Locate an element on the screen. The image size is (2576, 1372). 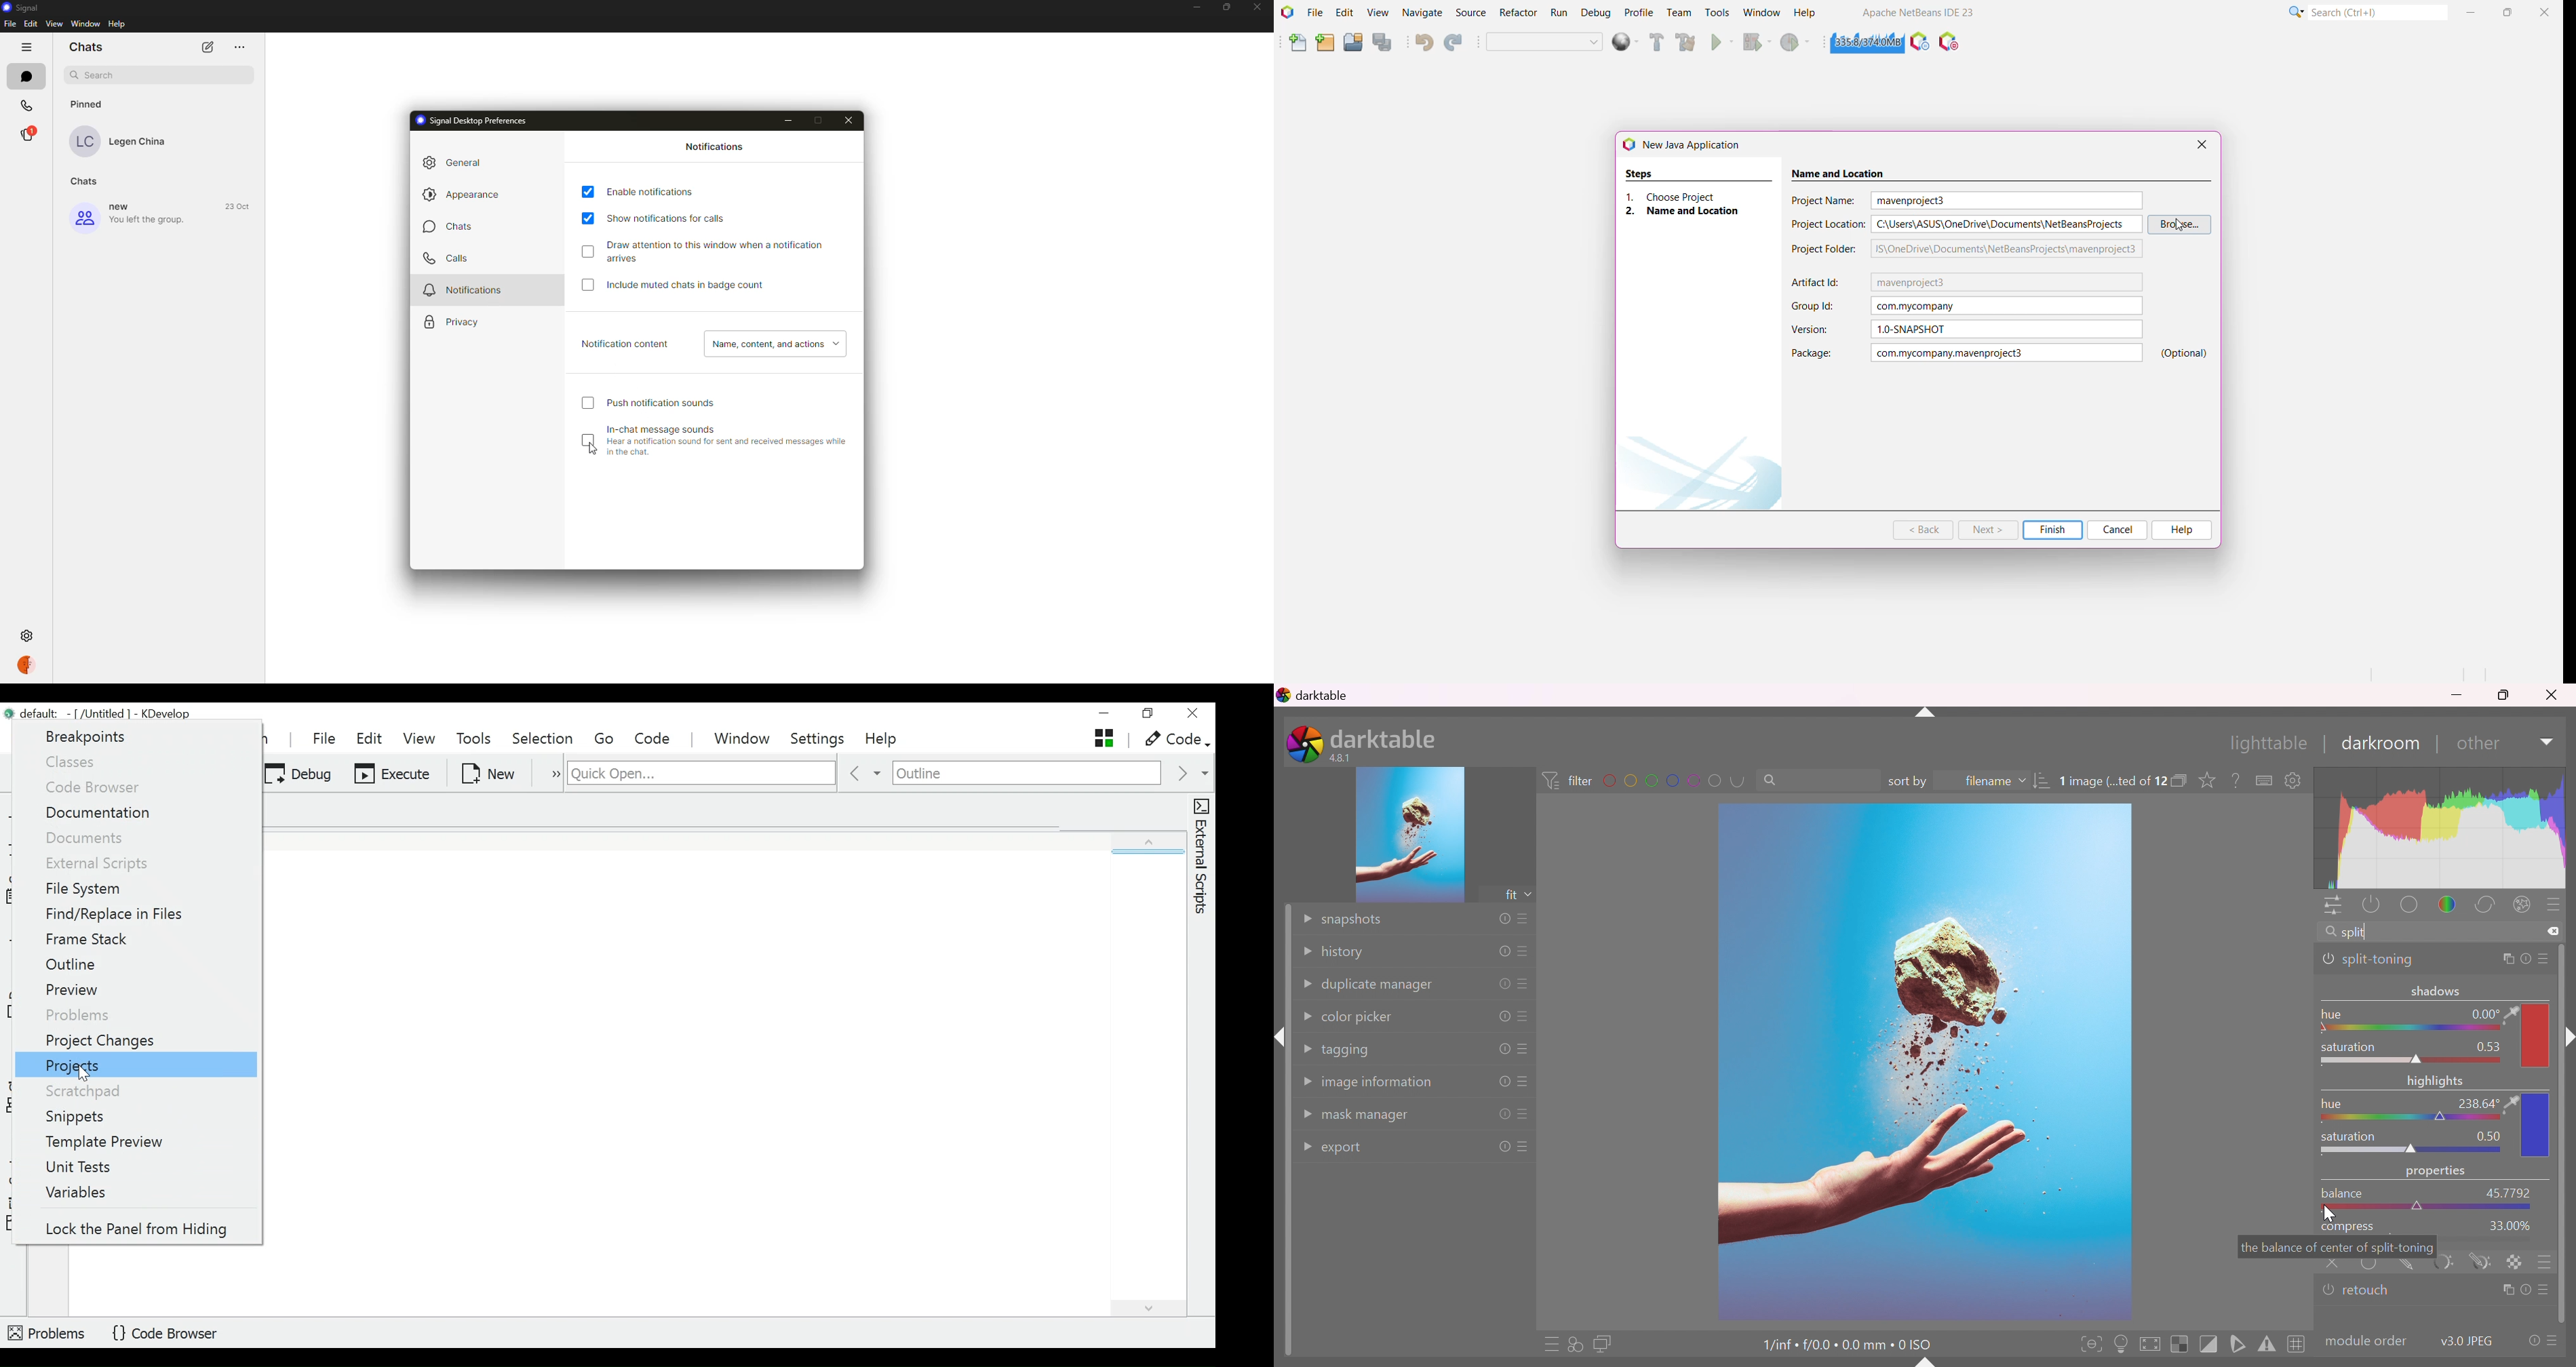
saturation is located at coordinates (2353, 1047).